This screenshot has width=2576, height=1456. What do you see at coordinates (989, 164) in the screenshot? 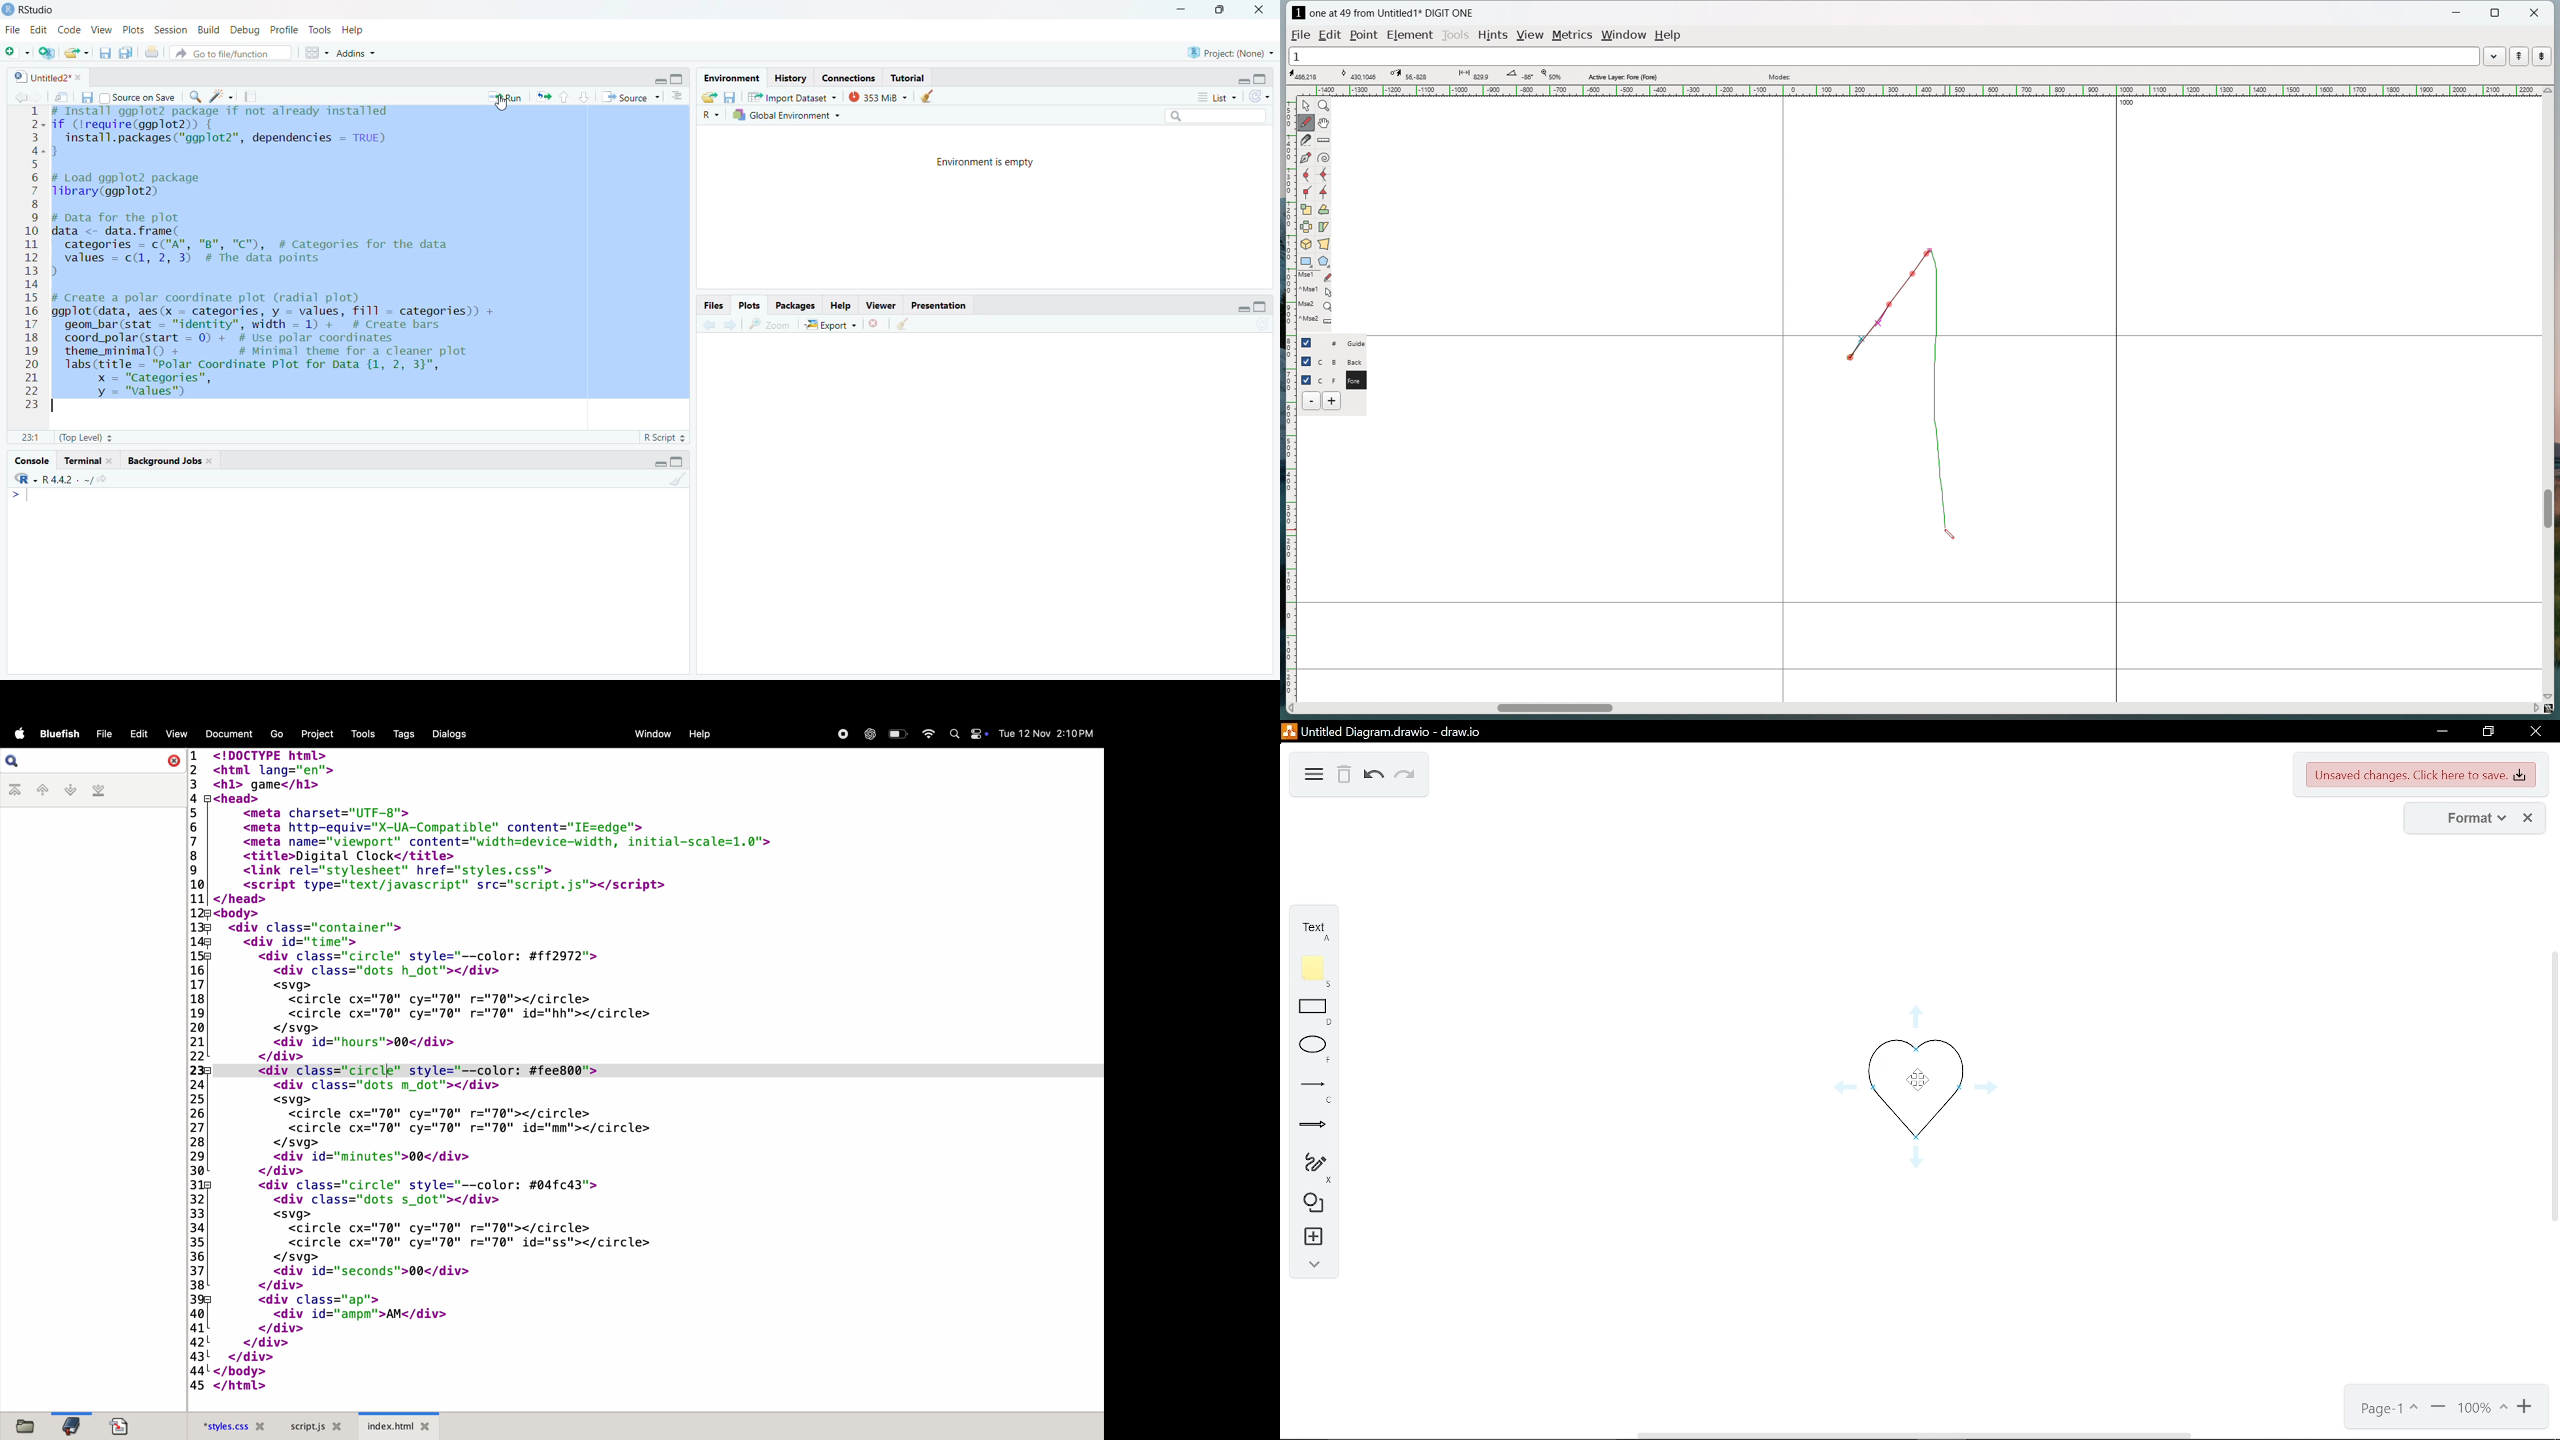
I see `Environment is empty` at bounding box center [989, 164].